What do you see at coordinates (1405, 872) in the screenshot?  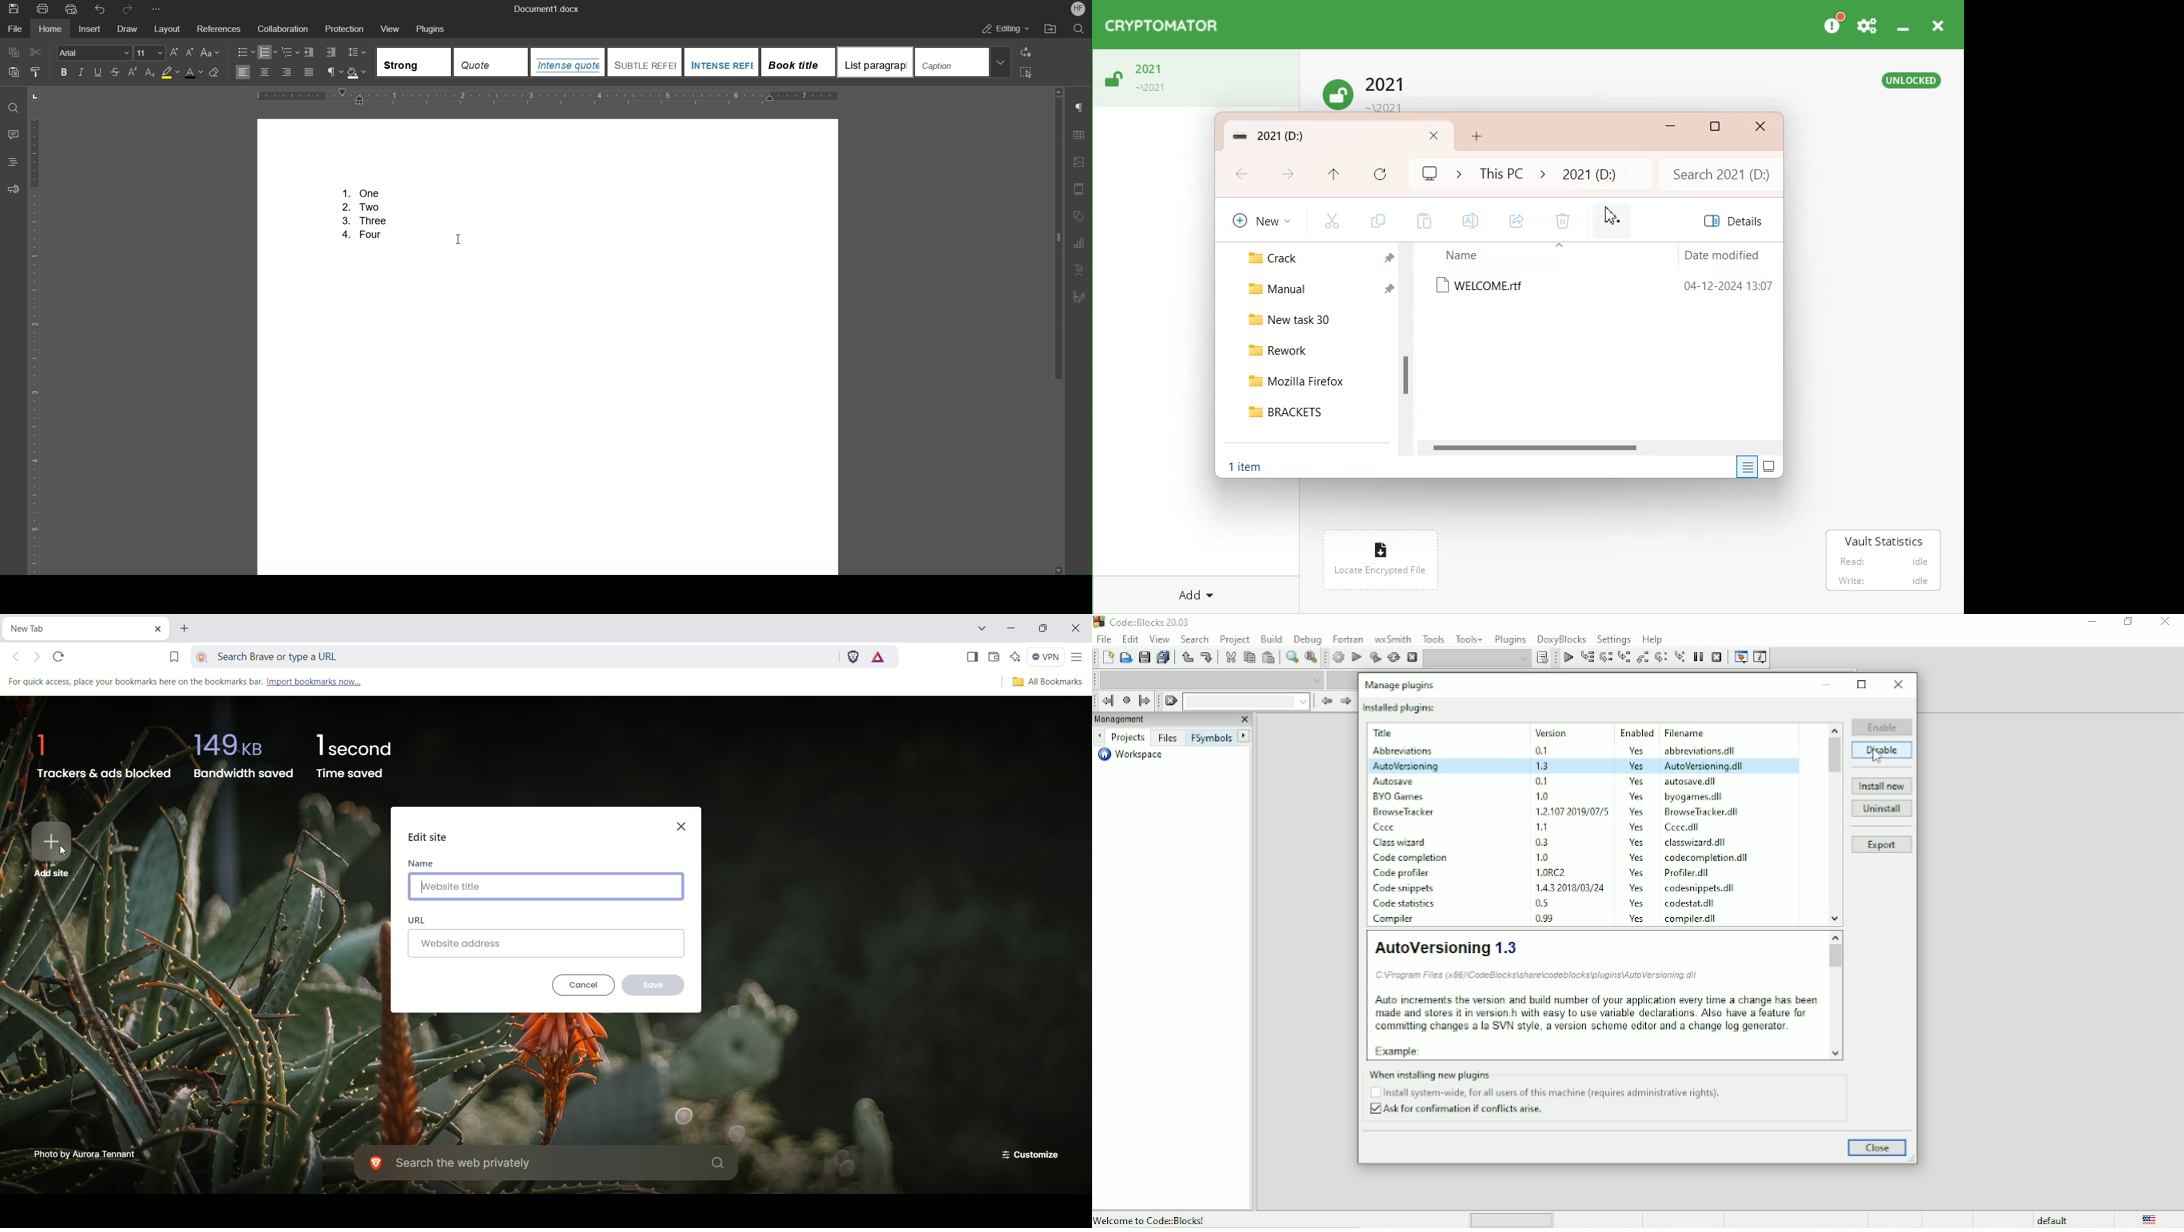 I see `Code profiler` at bounding box center [1405, 872].